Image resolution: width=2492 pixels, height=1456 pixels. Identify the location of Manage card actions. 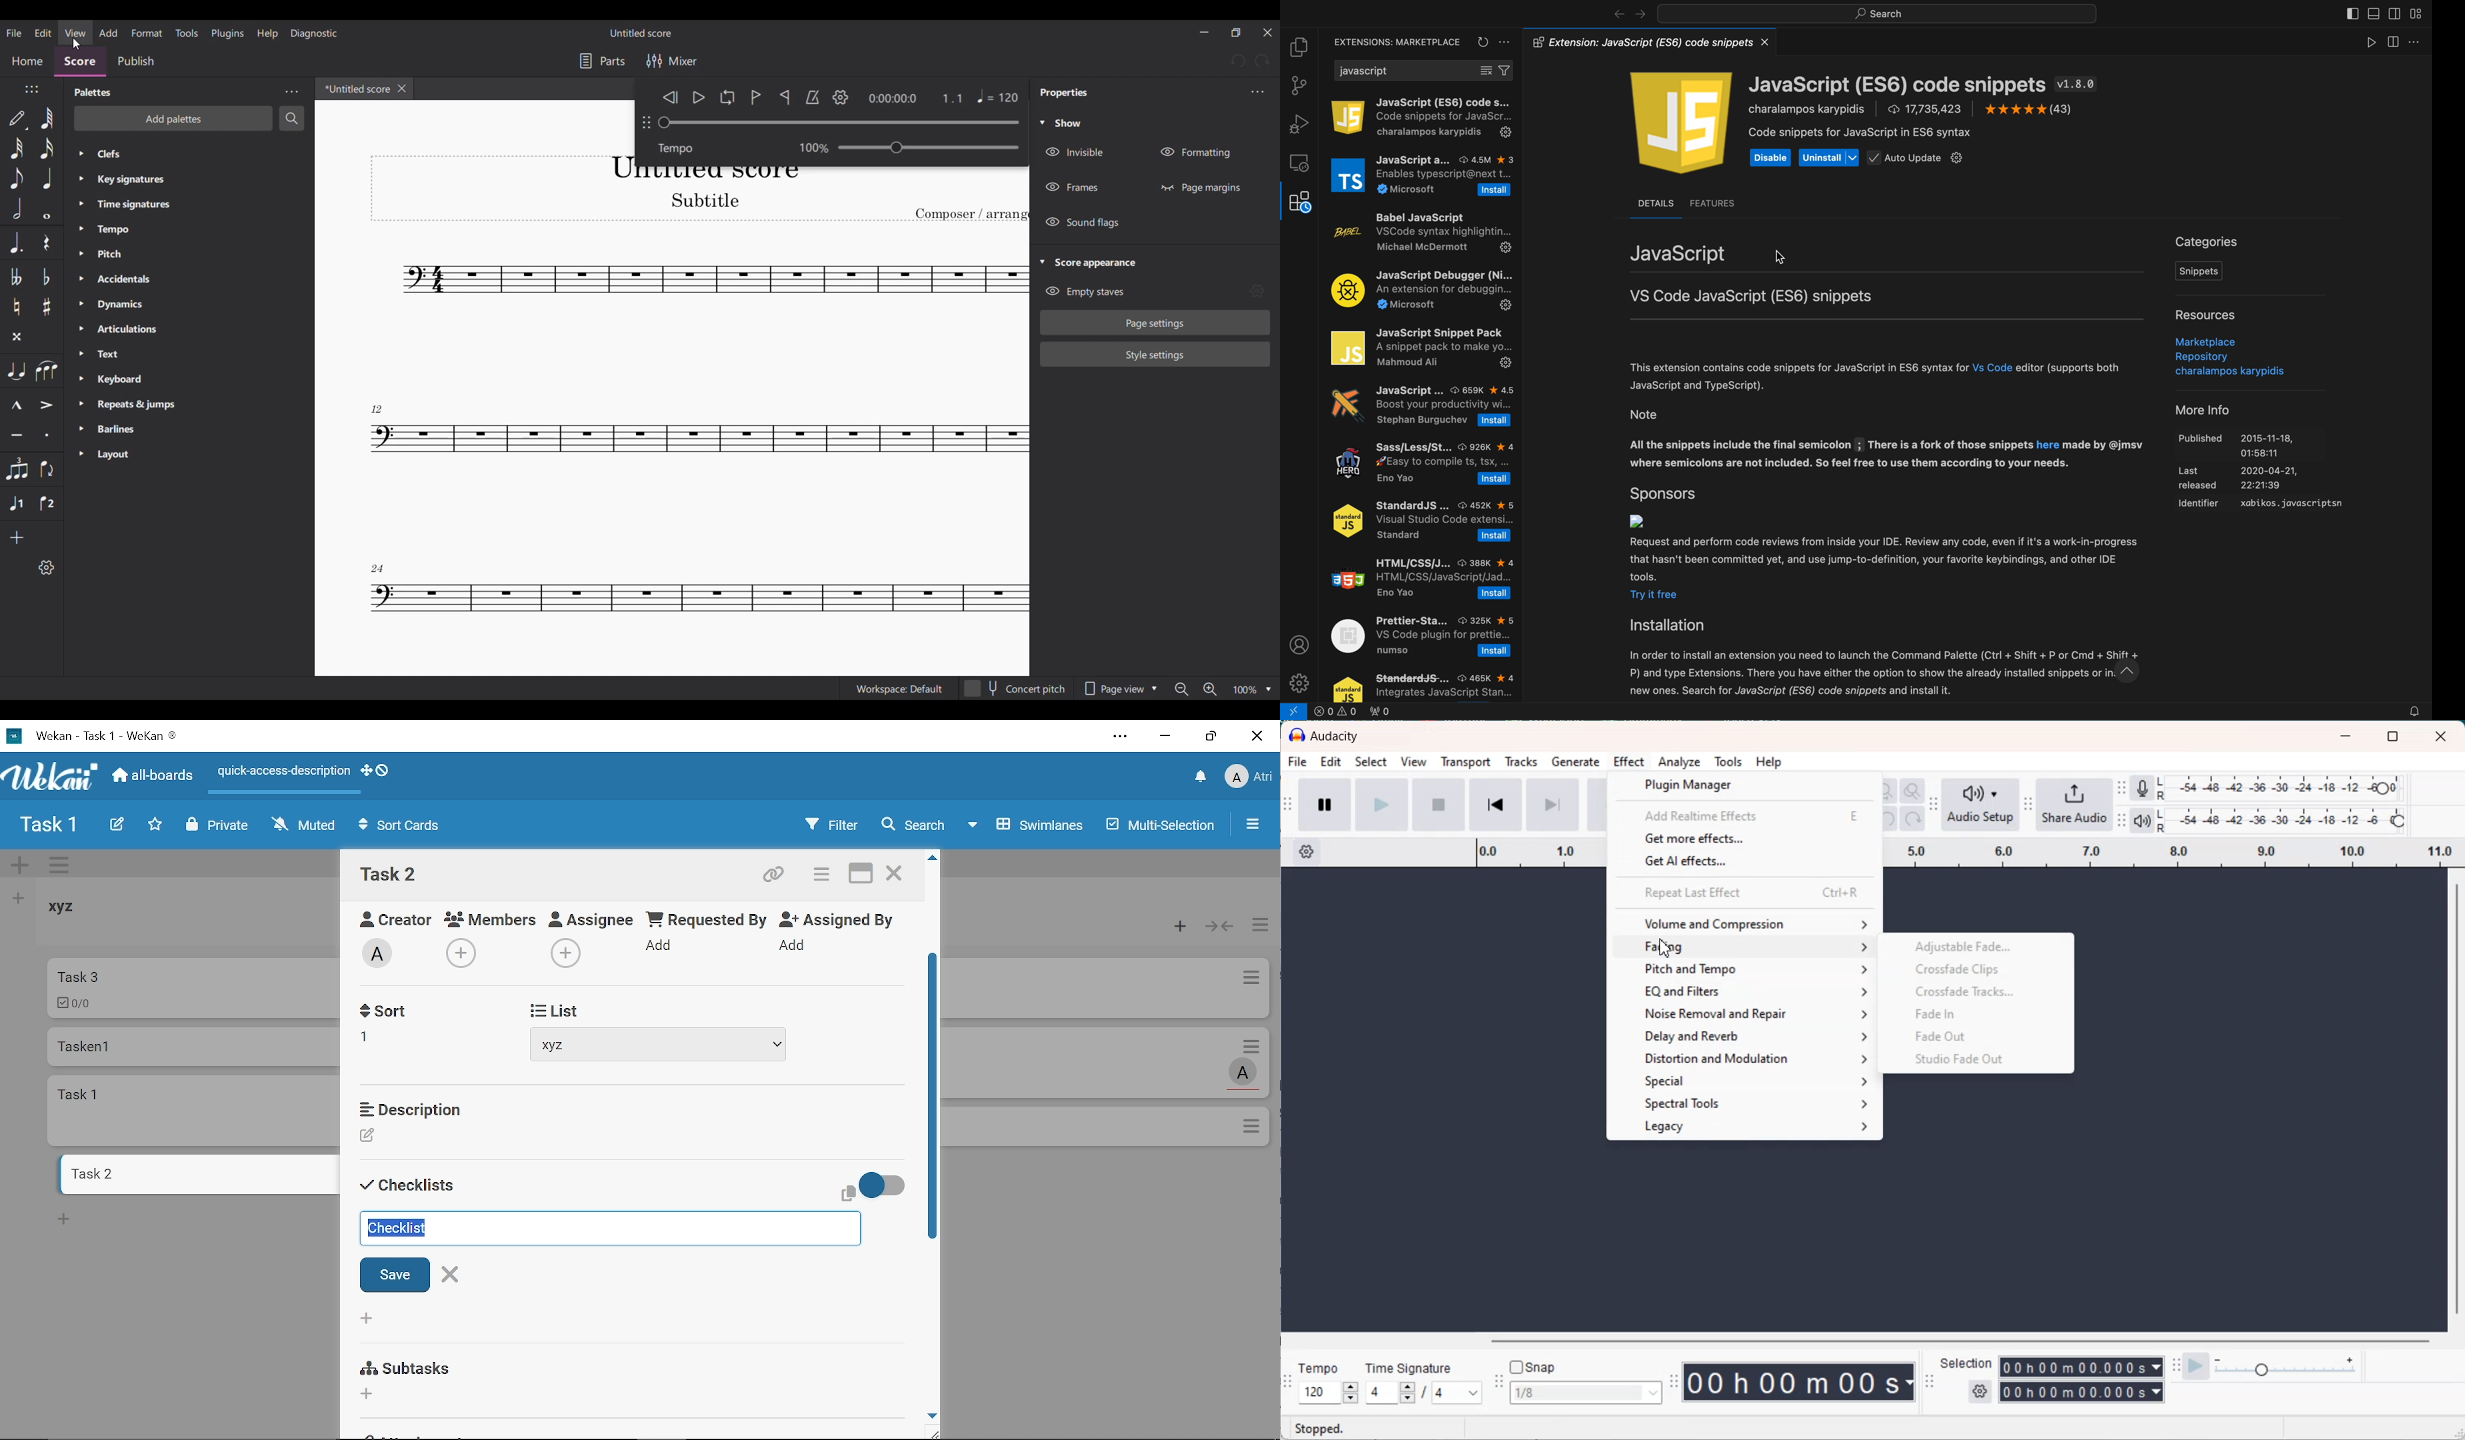
(1260, 927).